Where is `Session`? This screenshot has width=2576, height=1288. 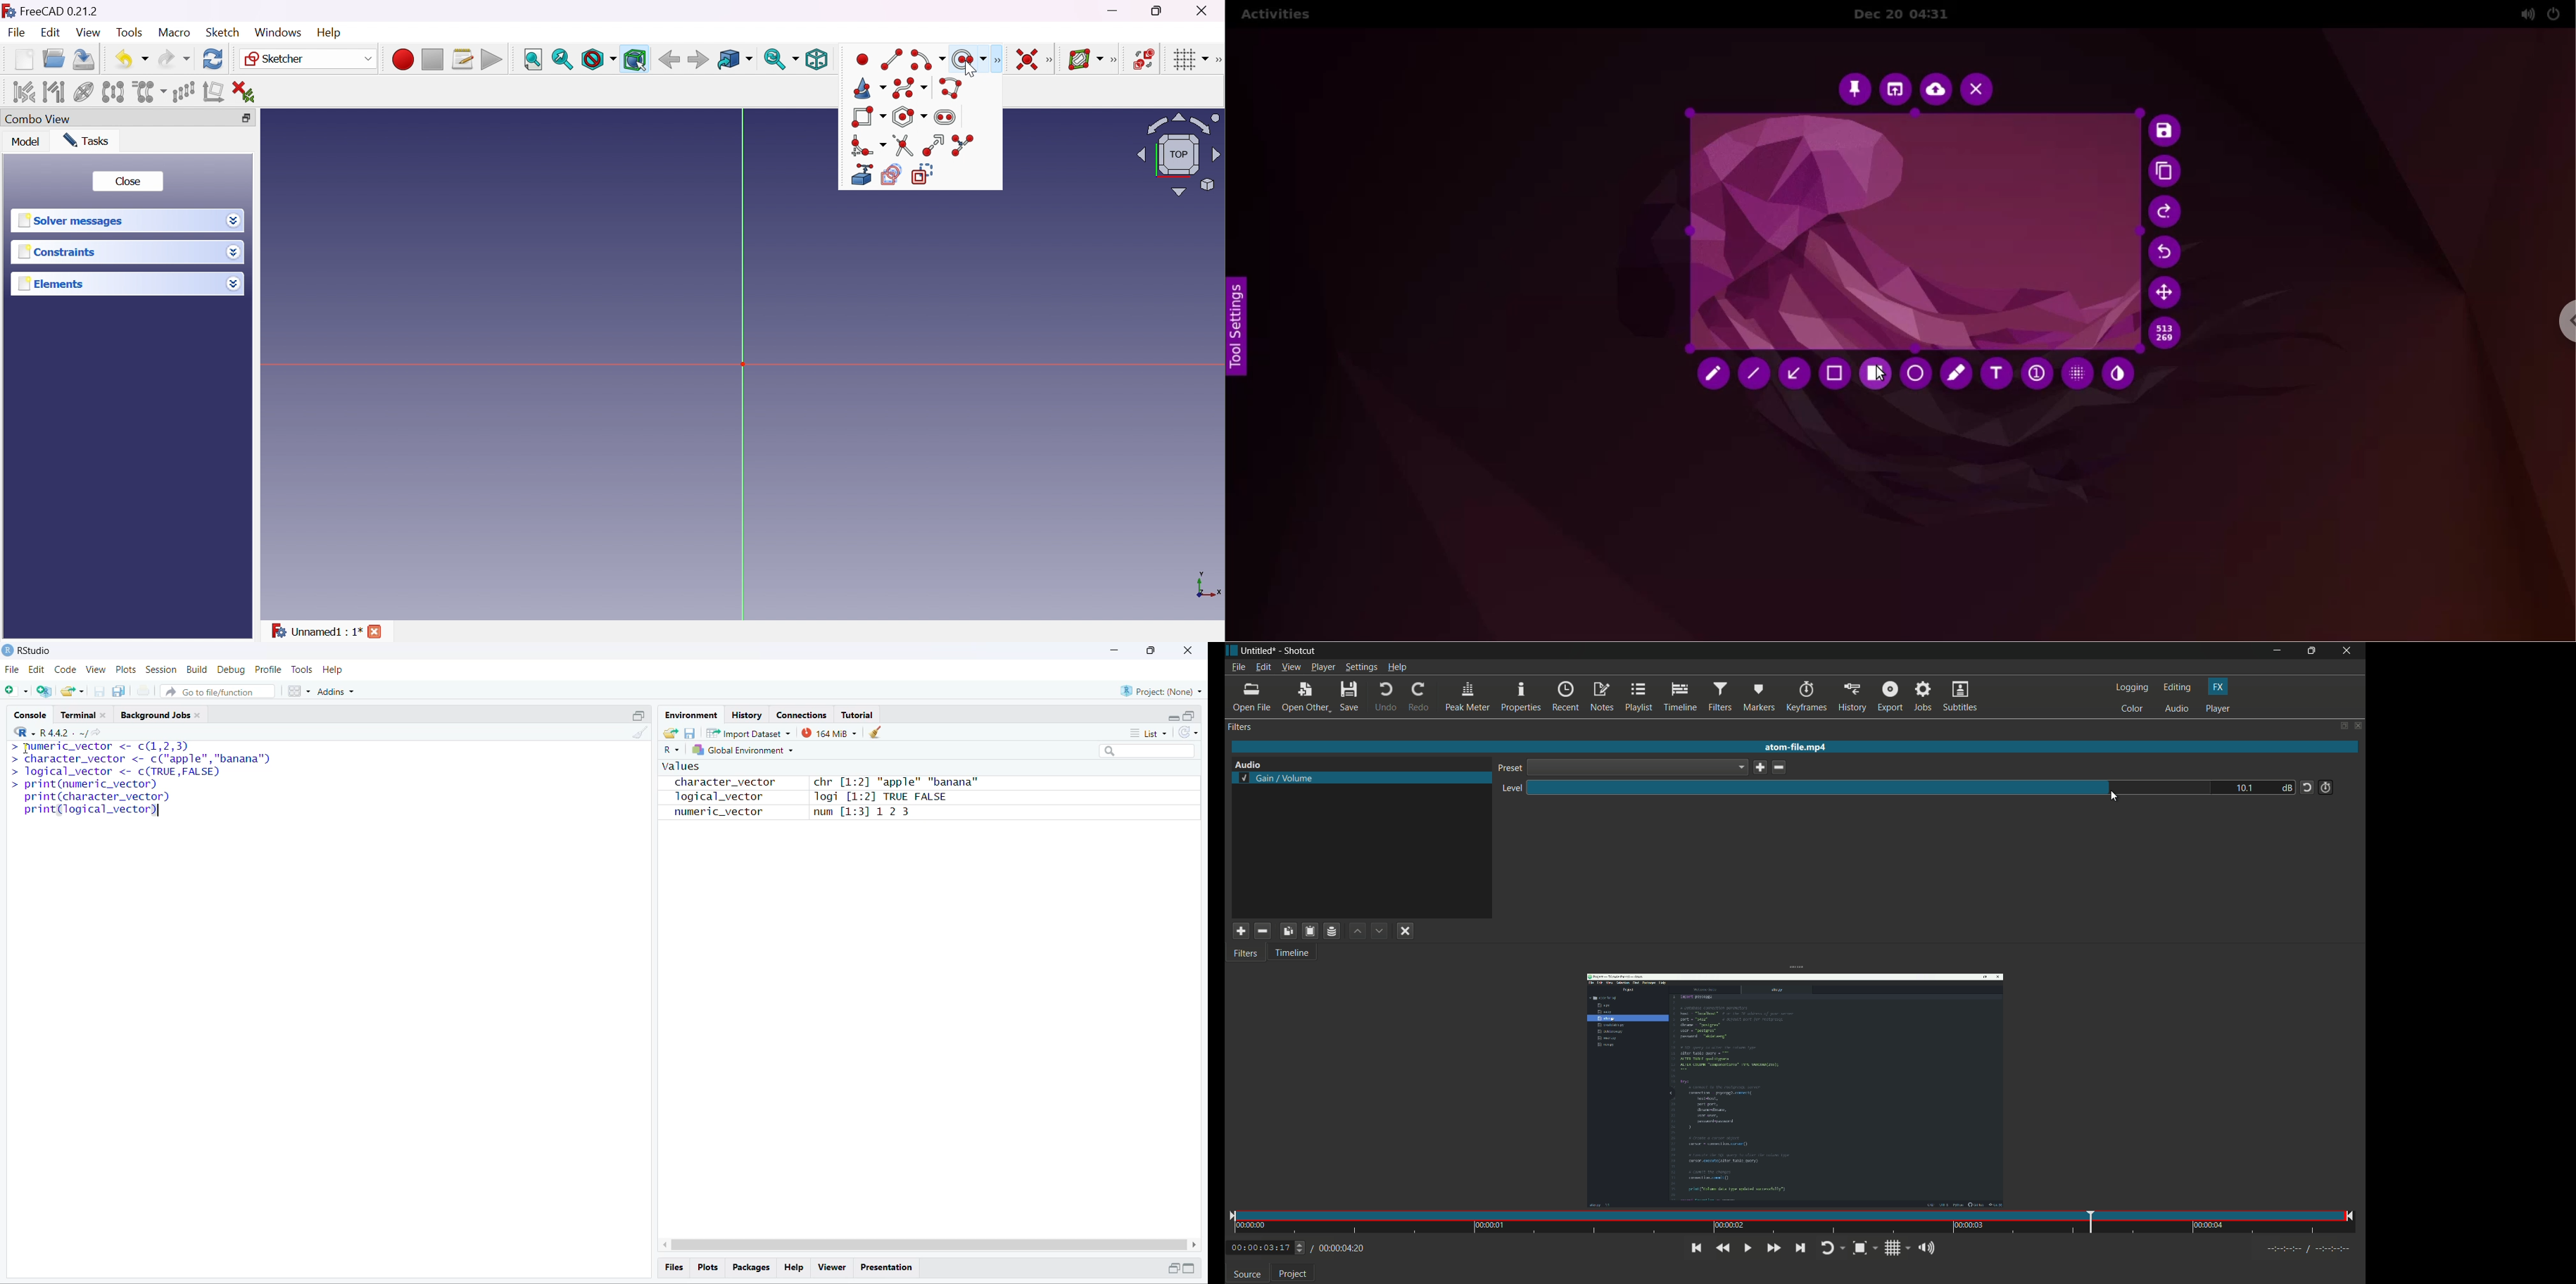
Session is located at coordinates (162, 670).